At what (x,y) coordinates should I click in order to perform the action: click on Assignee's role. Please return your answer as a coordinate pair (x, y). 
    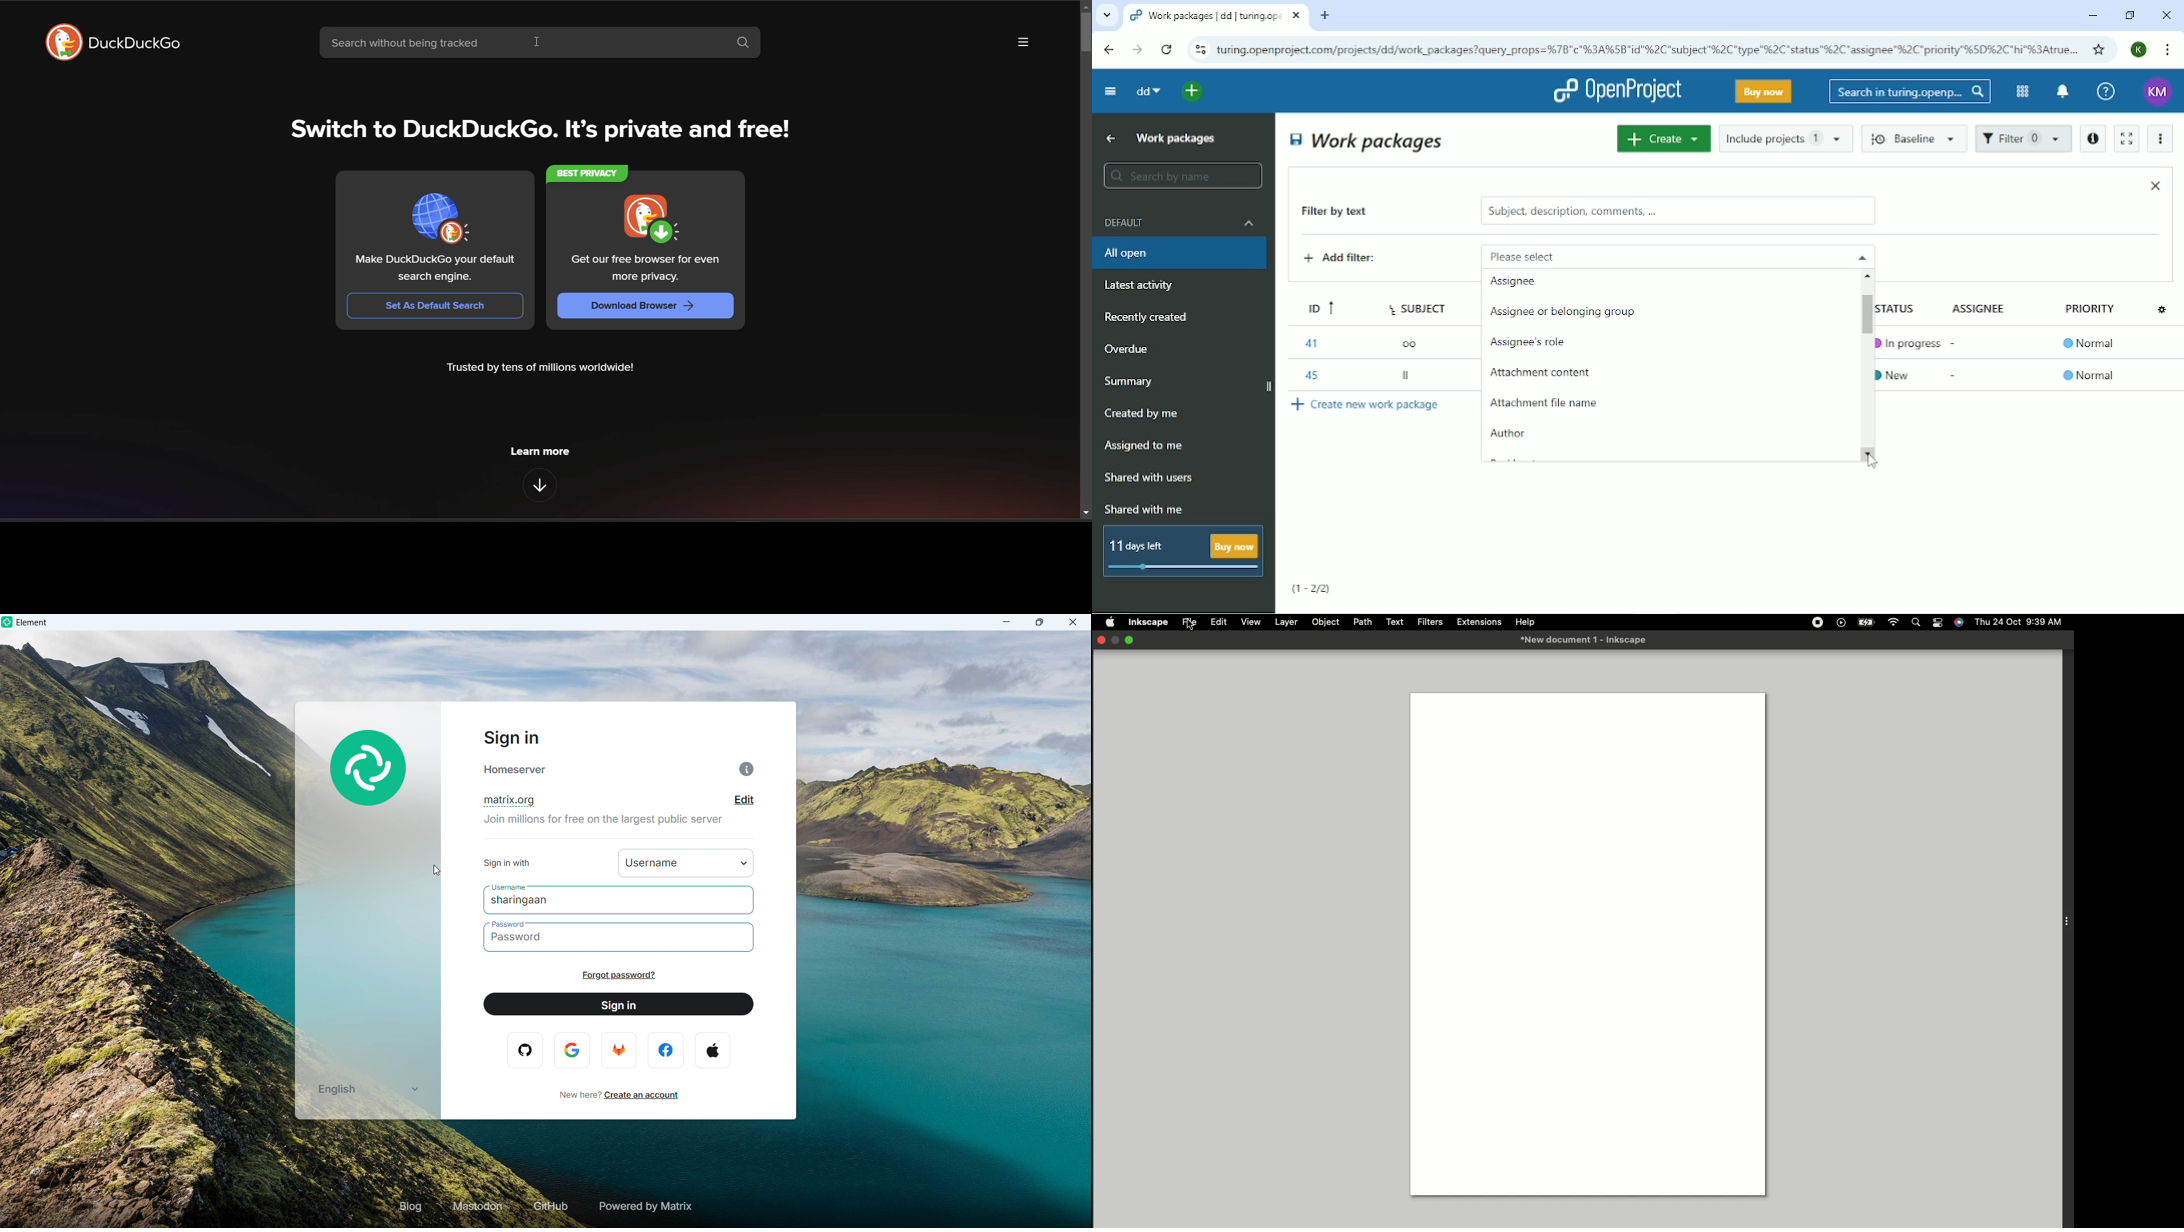
    Looking at the image, I should click on (1534, 340).